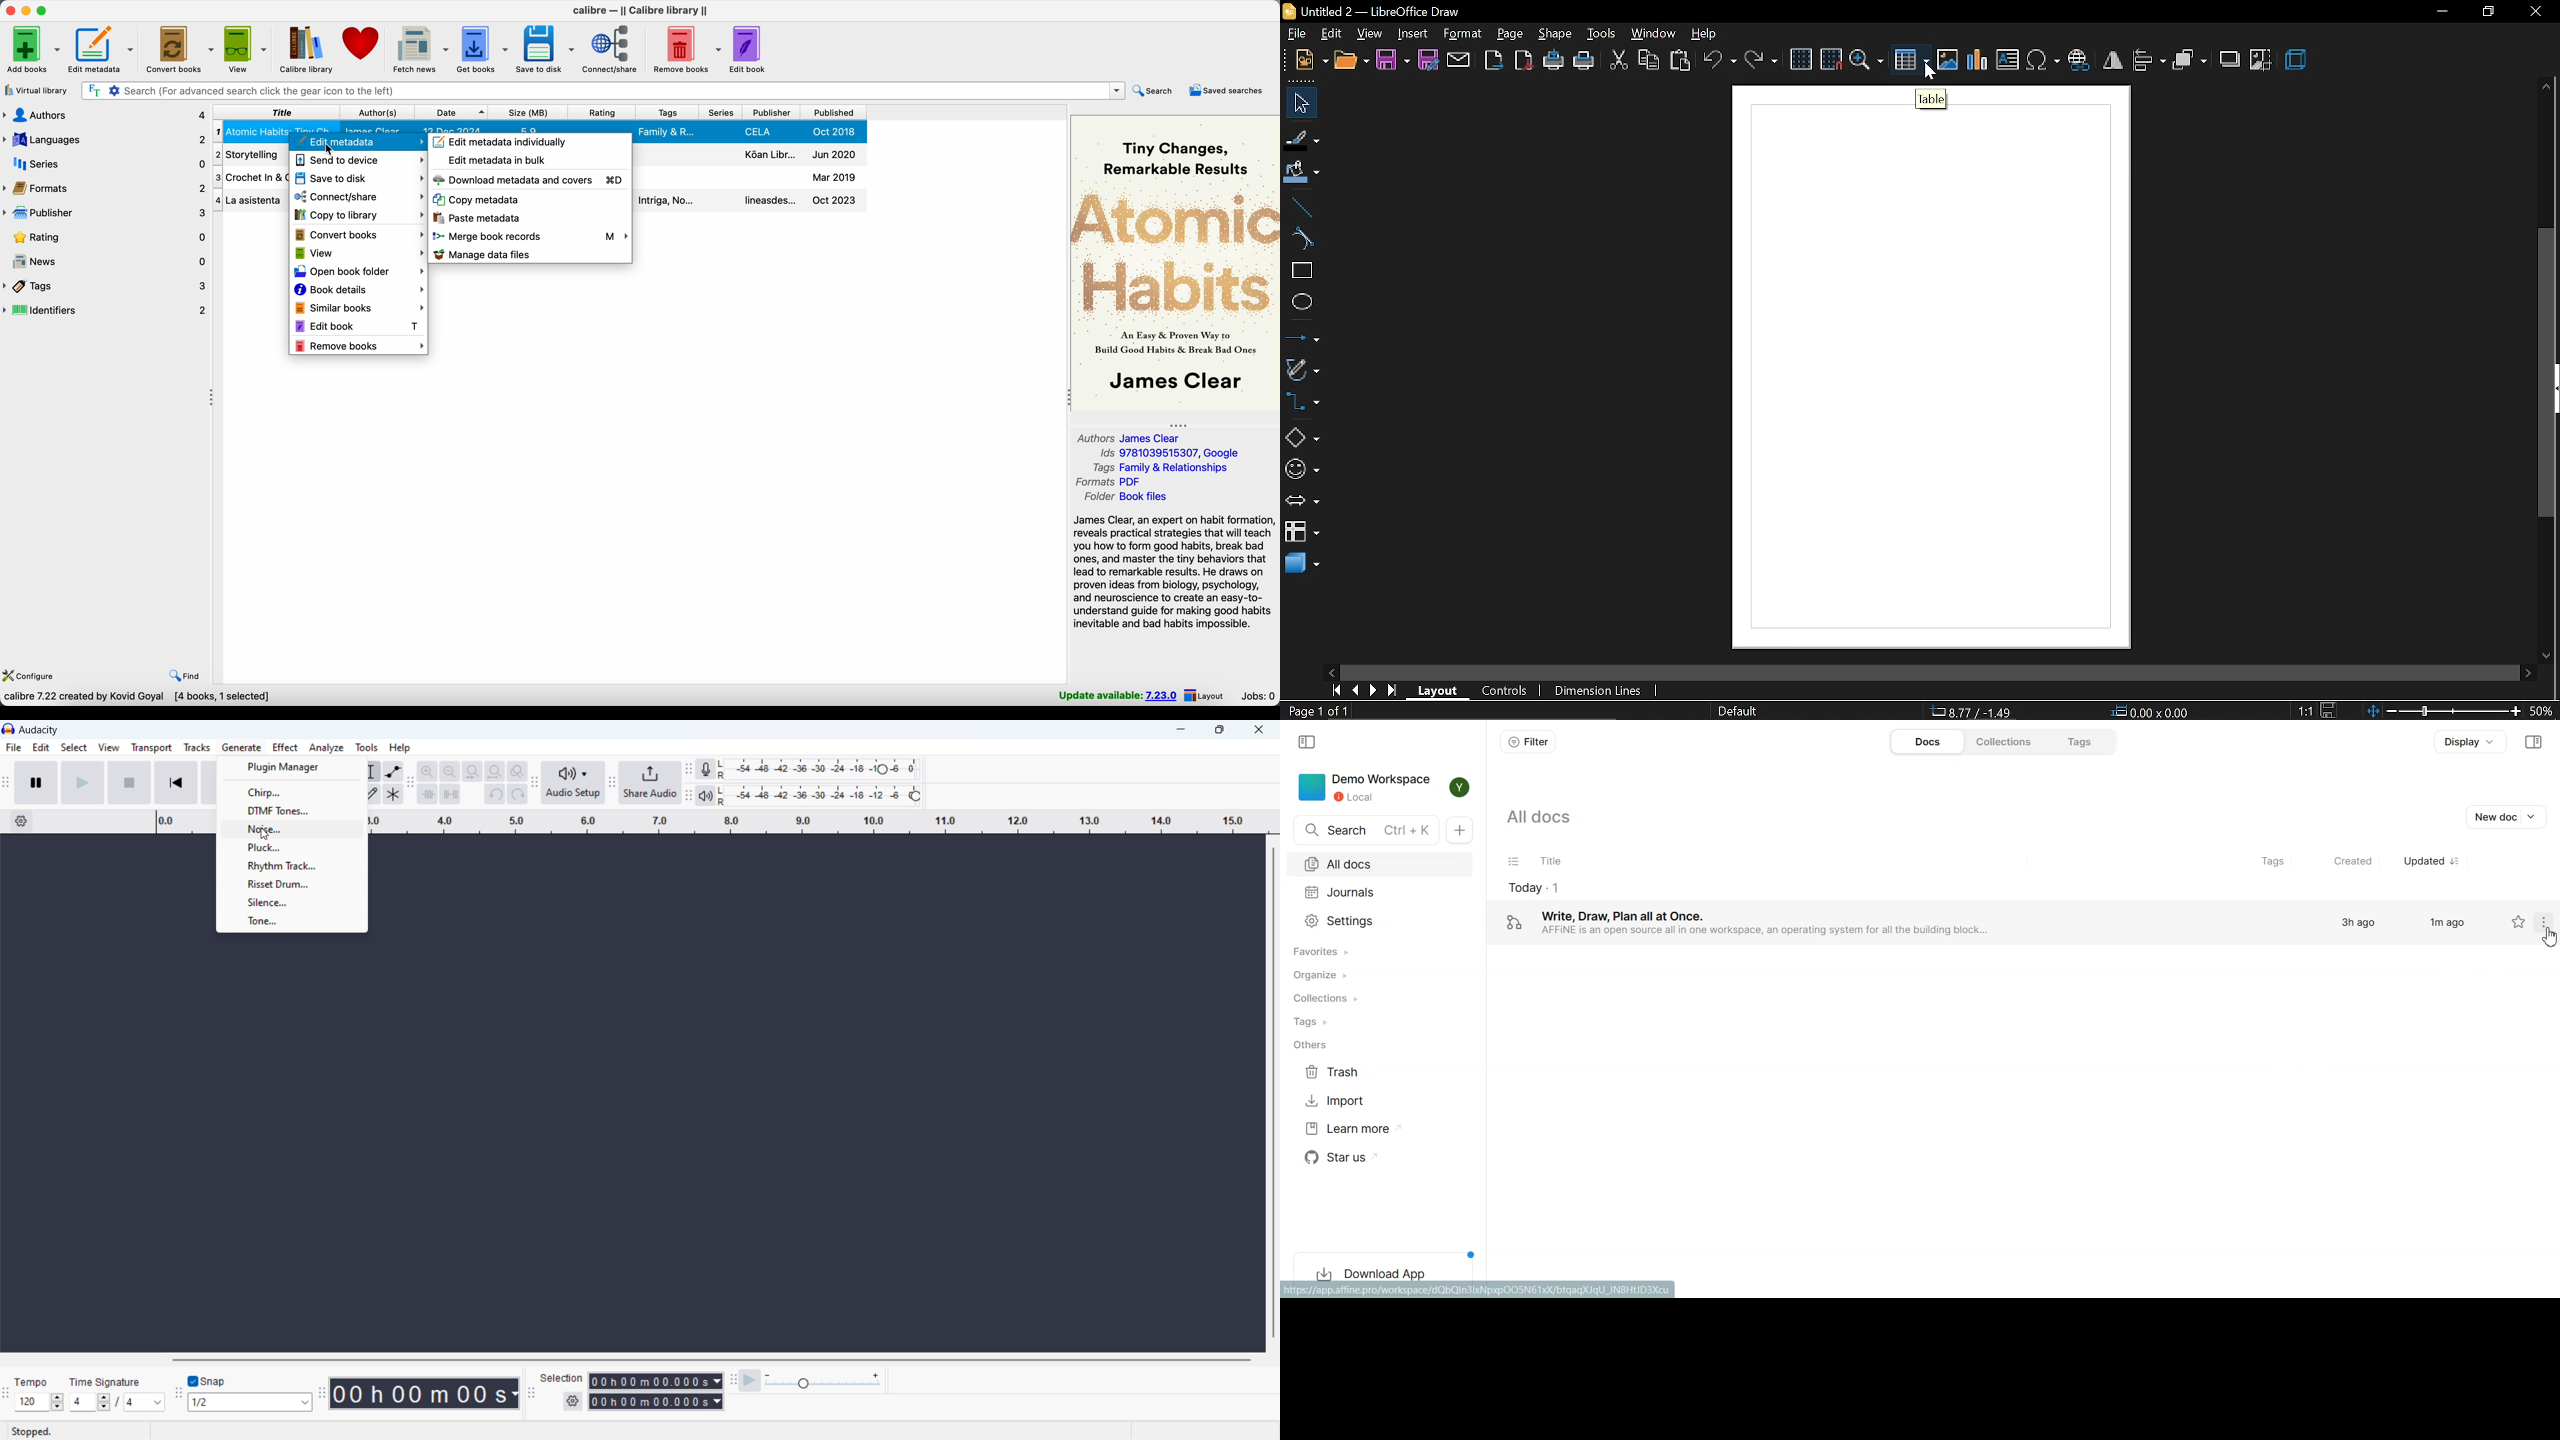 Image resolution: width=2576 pixels, height=1456 pixels. Describe the element at coordinates (1302, 438) in the screenshot. I see `basic shapes` at that location.